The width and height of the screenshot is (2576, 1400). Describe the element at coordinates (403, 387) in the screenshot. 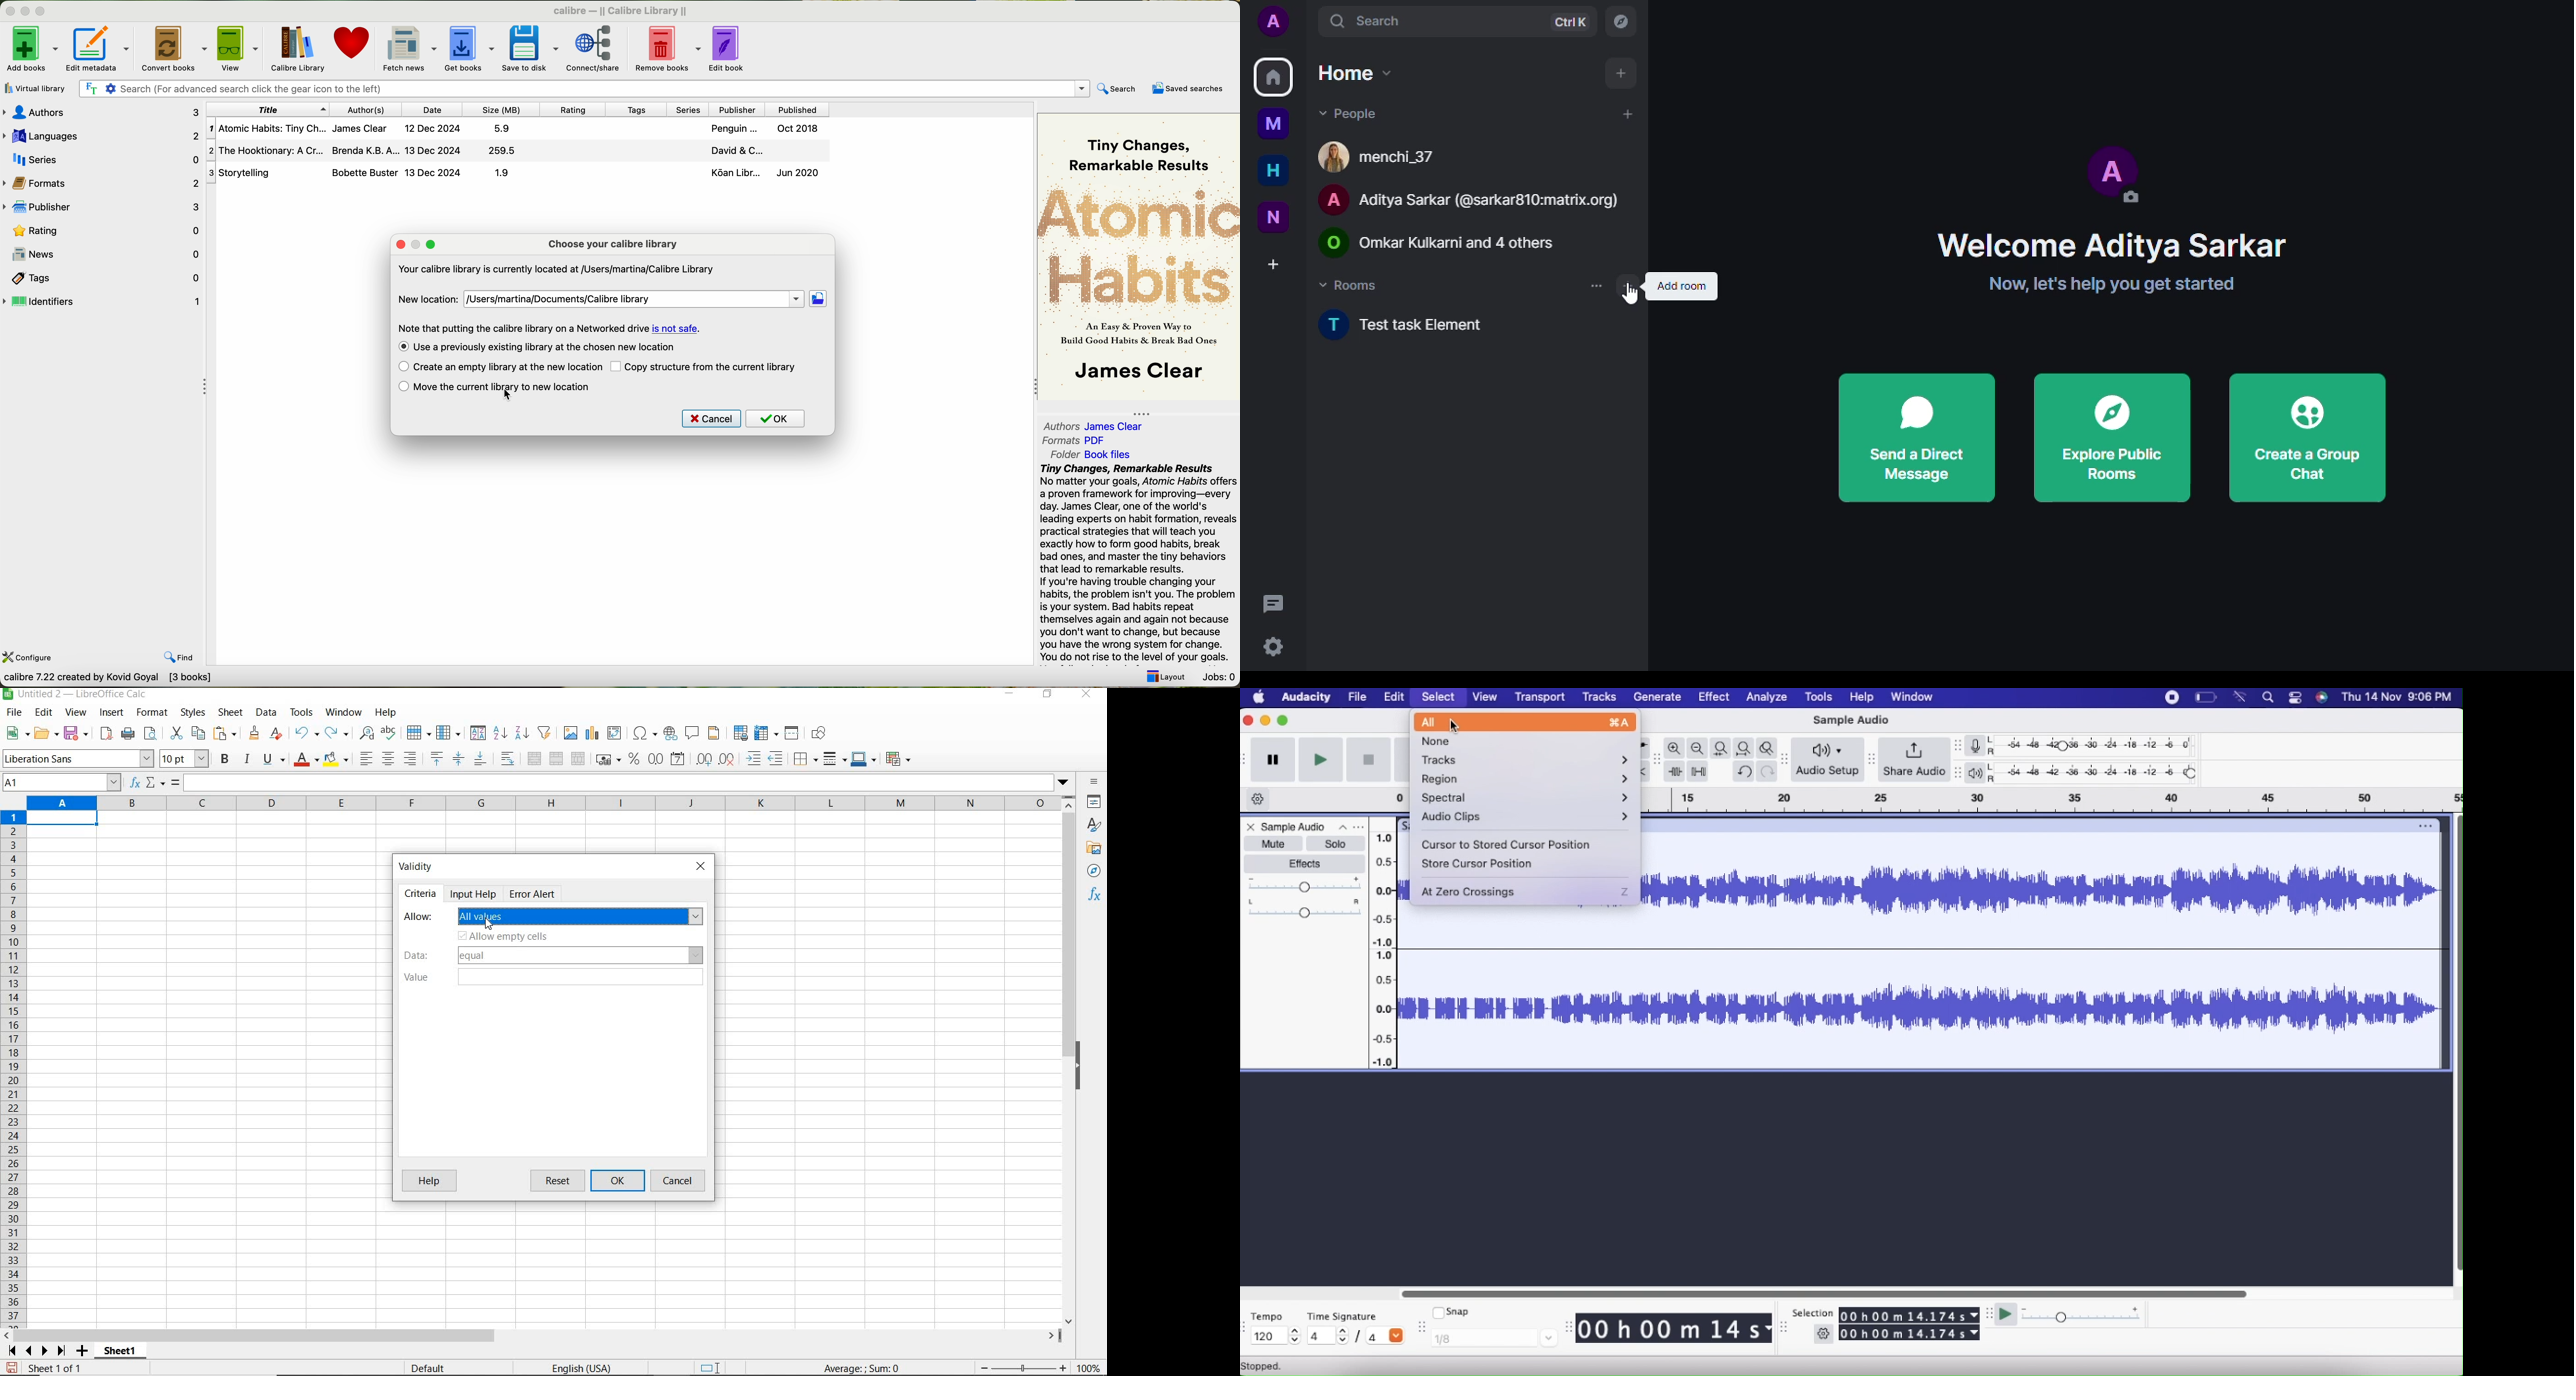

I see `check box` at that location.